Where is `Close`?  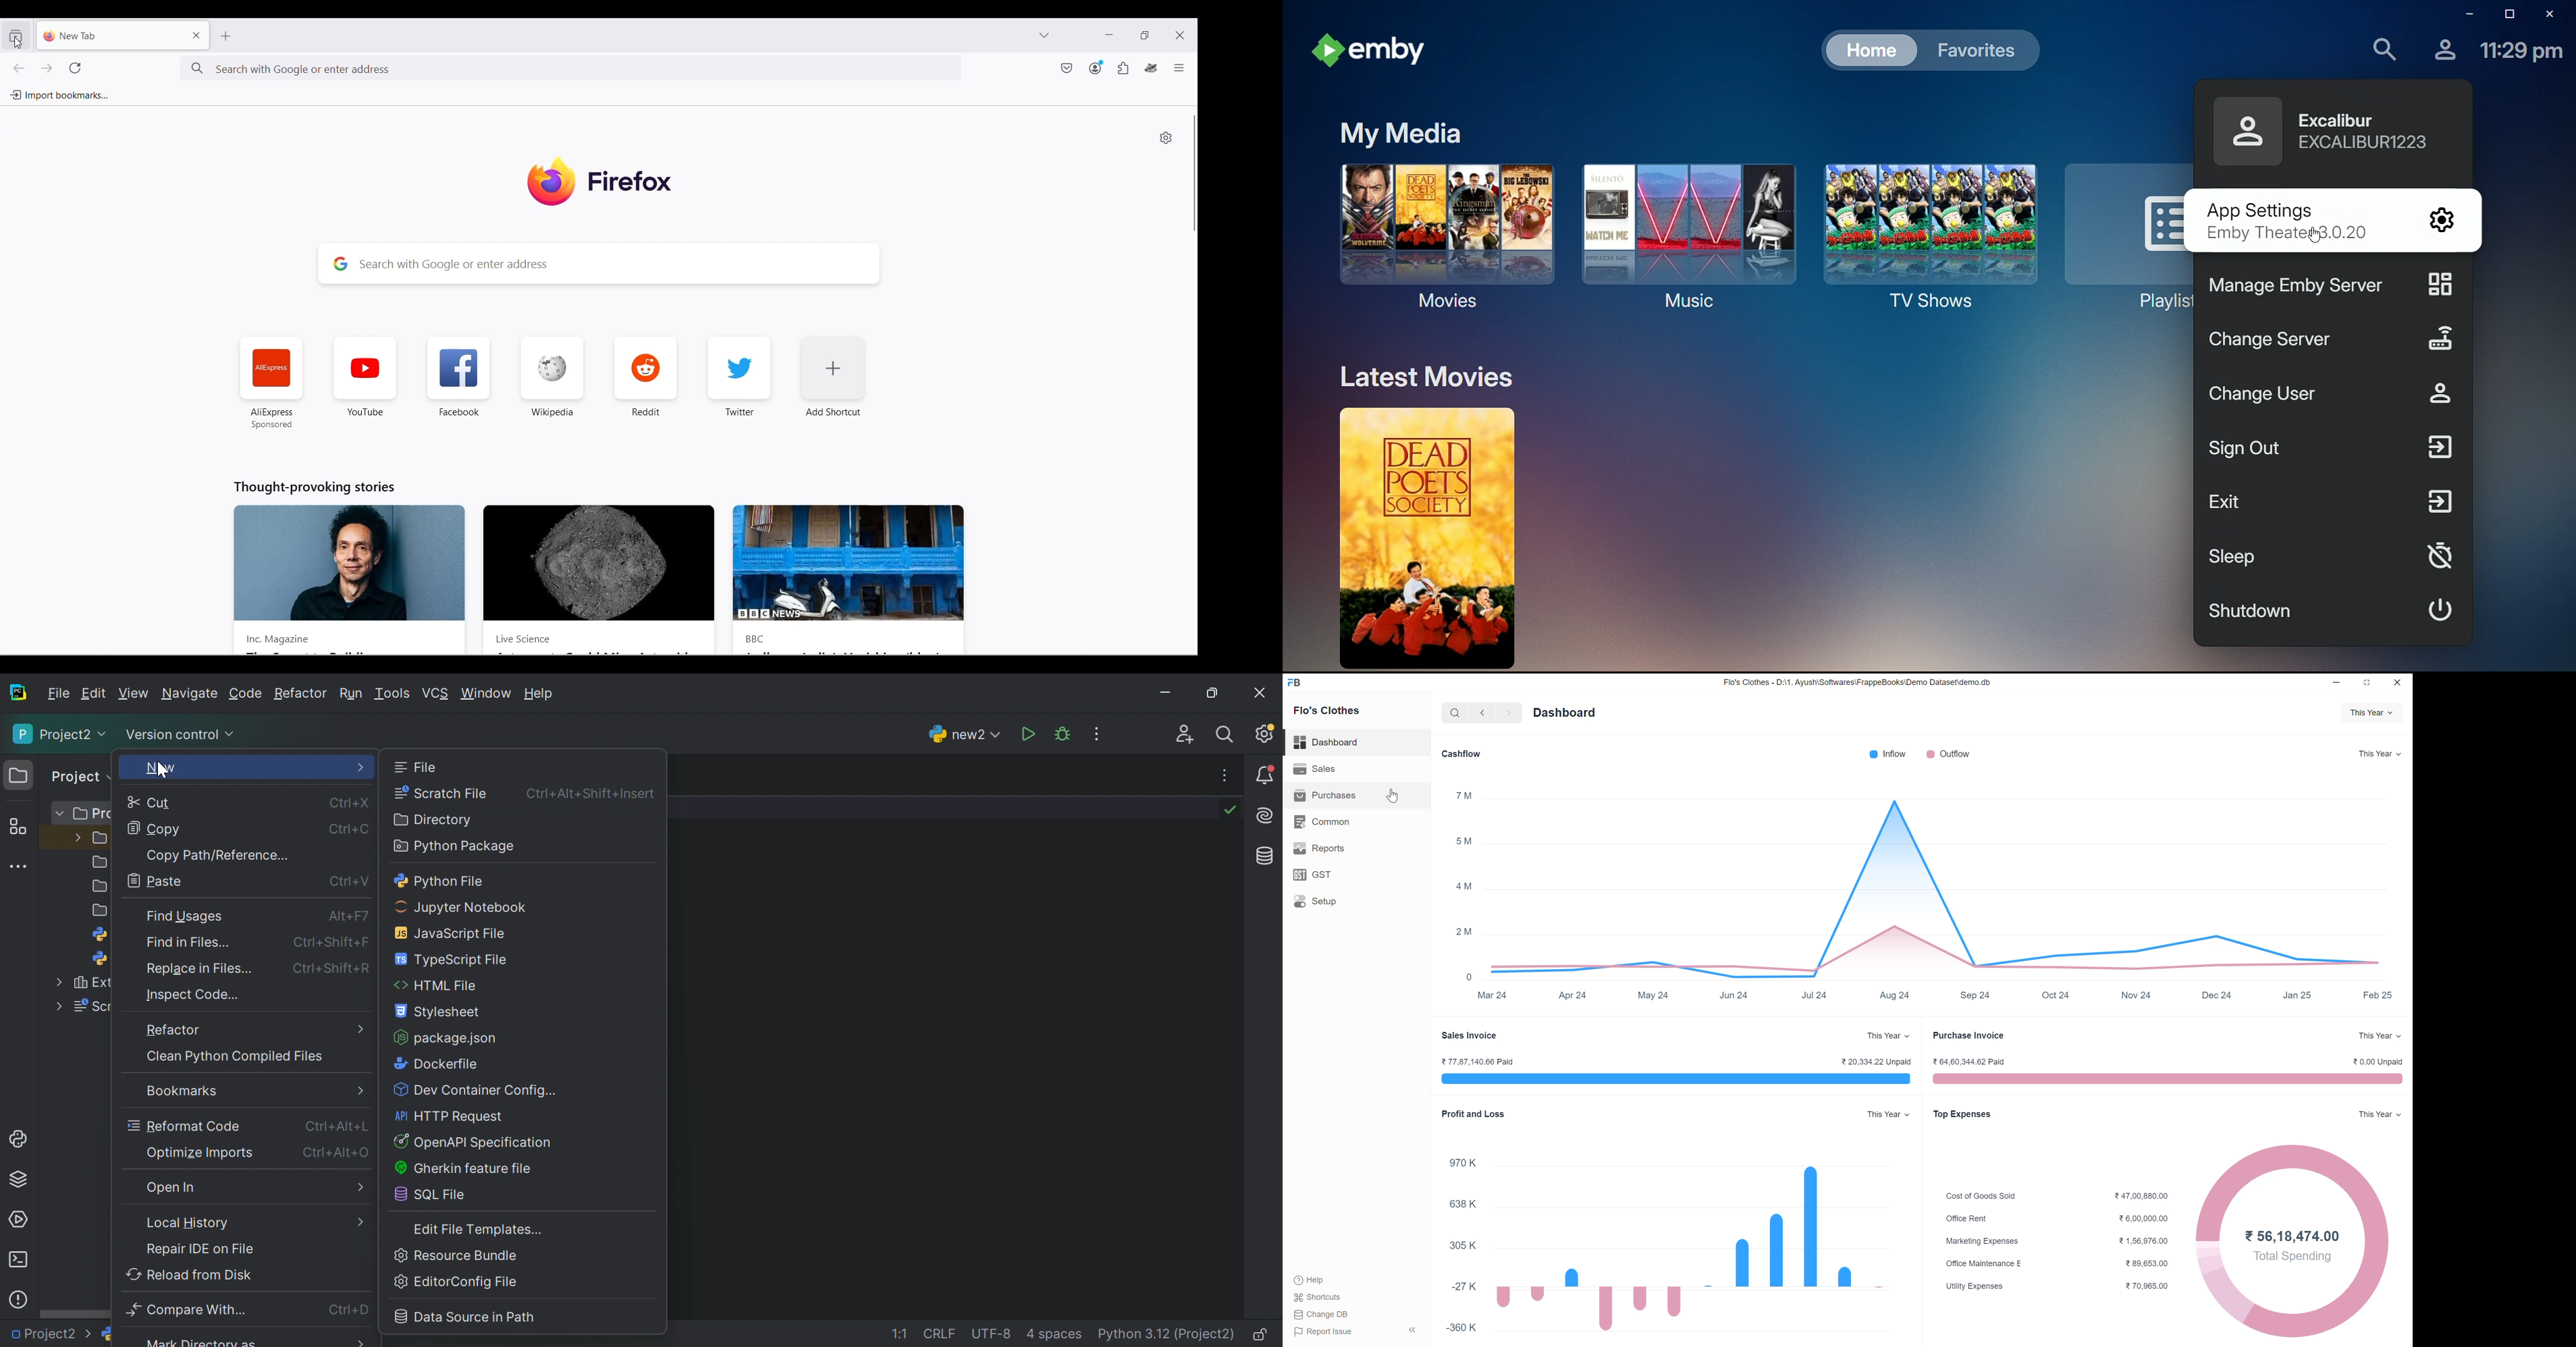 Close is located at coordinates (2398, 682).